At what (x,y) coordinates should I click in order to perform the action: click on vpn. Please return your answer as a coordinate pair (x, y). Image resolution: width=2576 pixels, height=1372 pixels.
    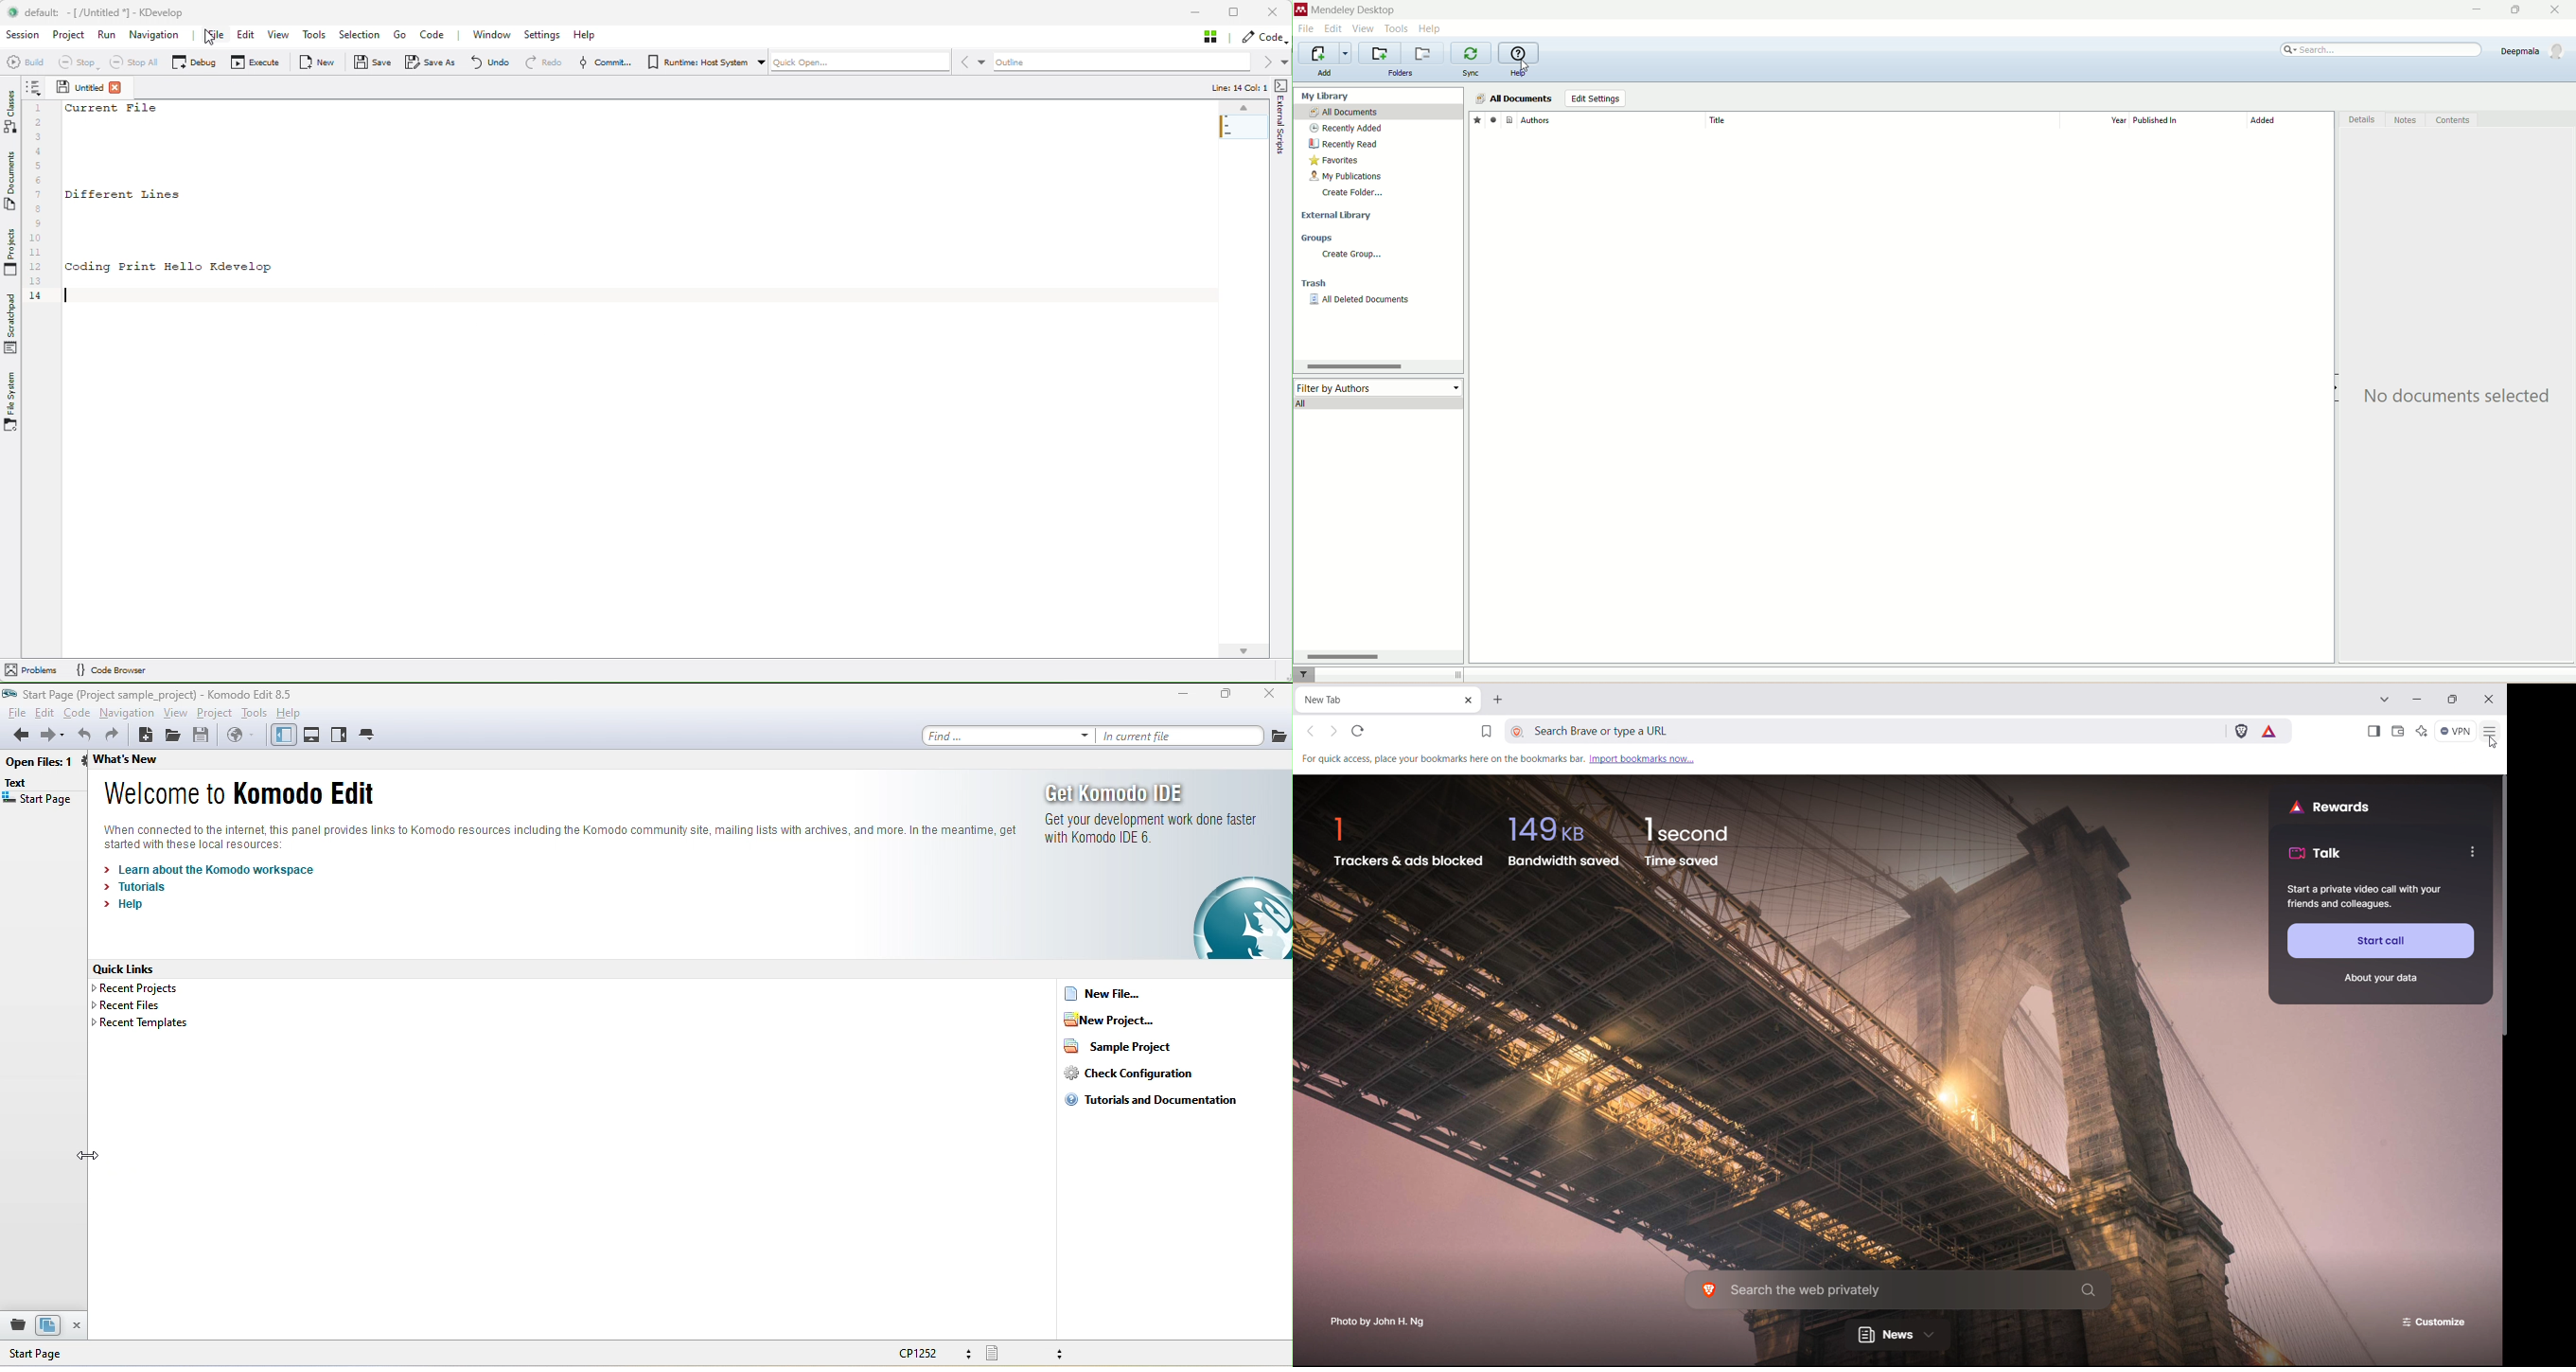
    Looking at the image, I should click on (2457, 730).